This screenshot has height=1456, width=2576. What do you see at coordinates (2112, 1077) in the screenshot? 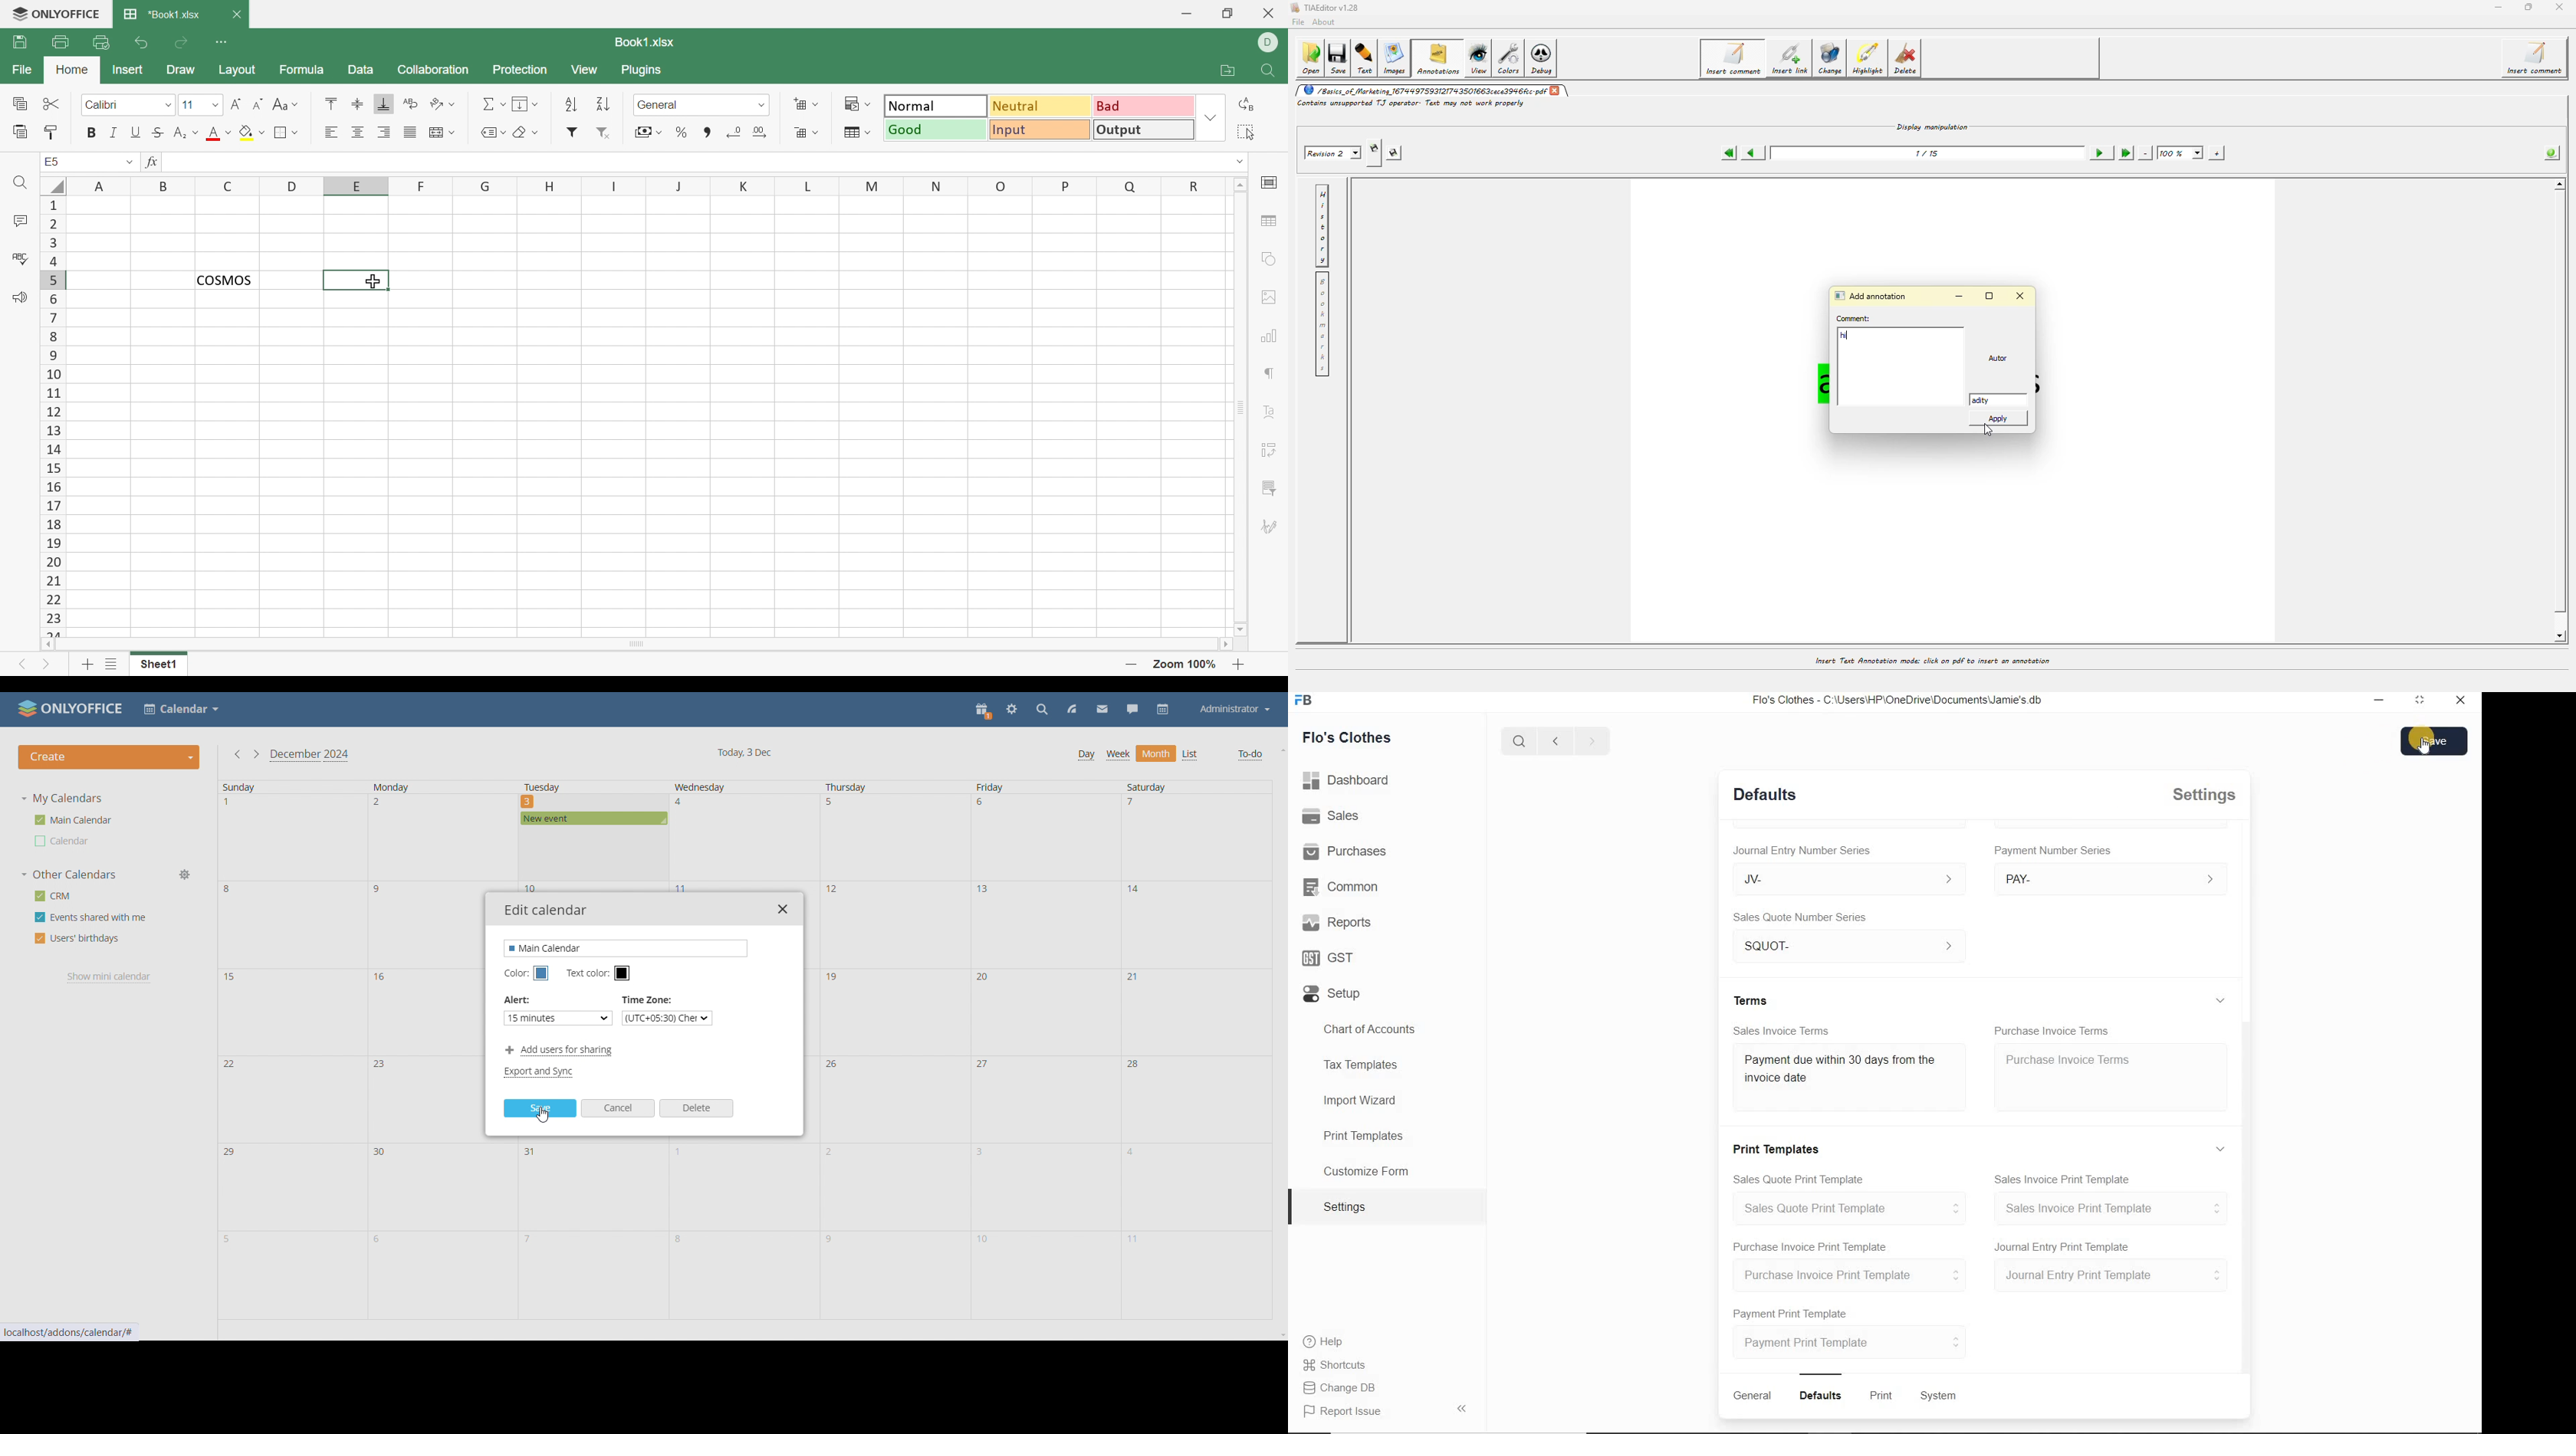
I see `Purchase Invoice Terms` at bounding box center [2112, 1077].